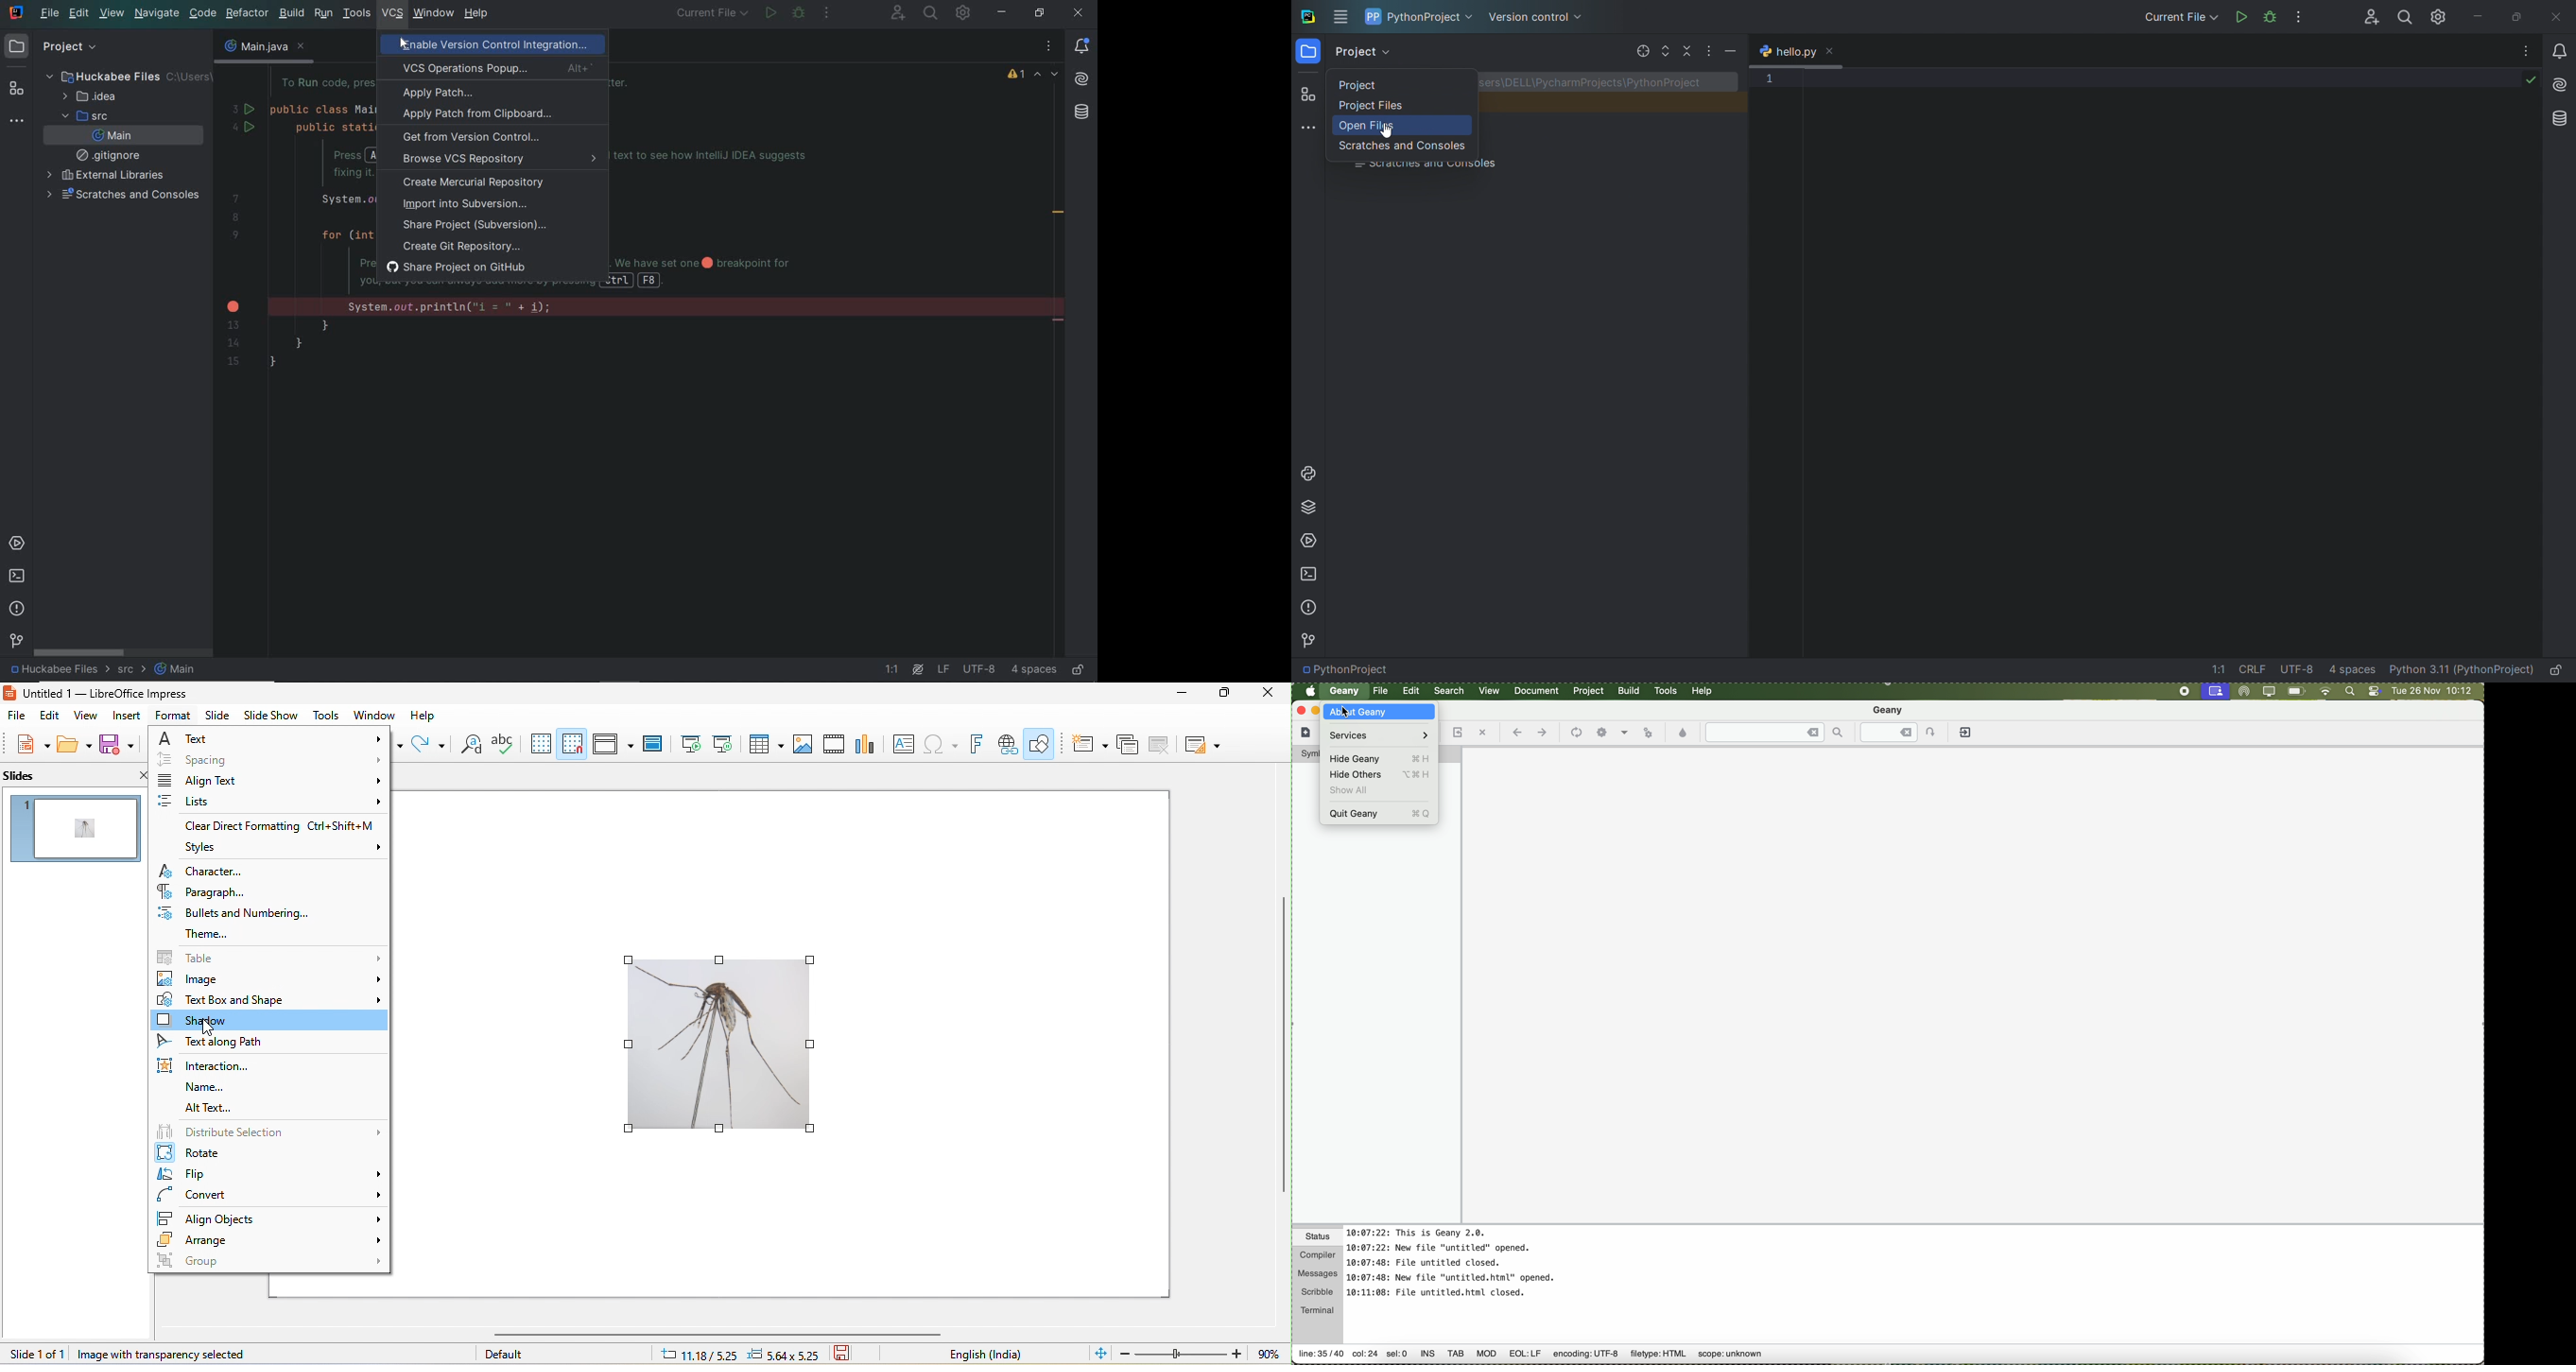 This screenshot has height=1372, width=2576. Describe the element at coordinates (1353, 791) in the screenshot. I see `show all` at that location.